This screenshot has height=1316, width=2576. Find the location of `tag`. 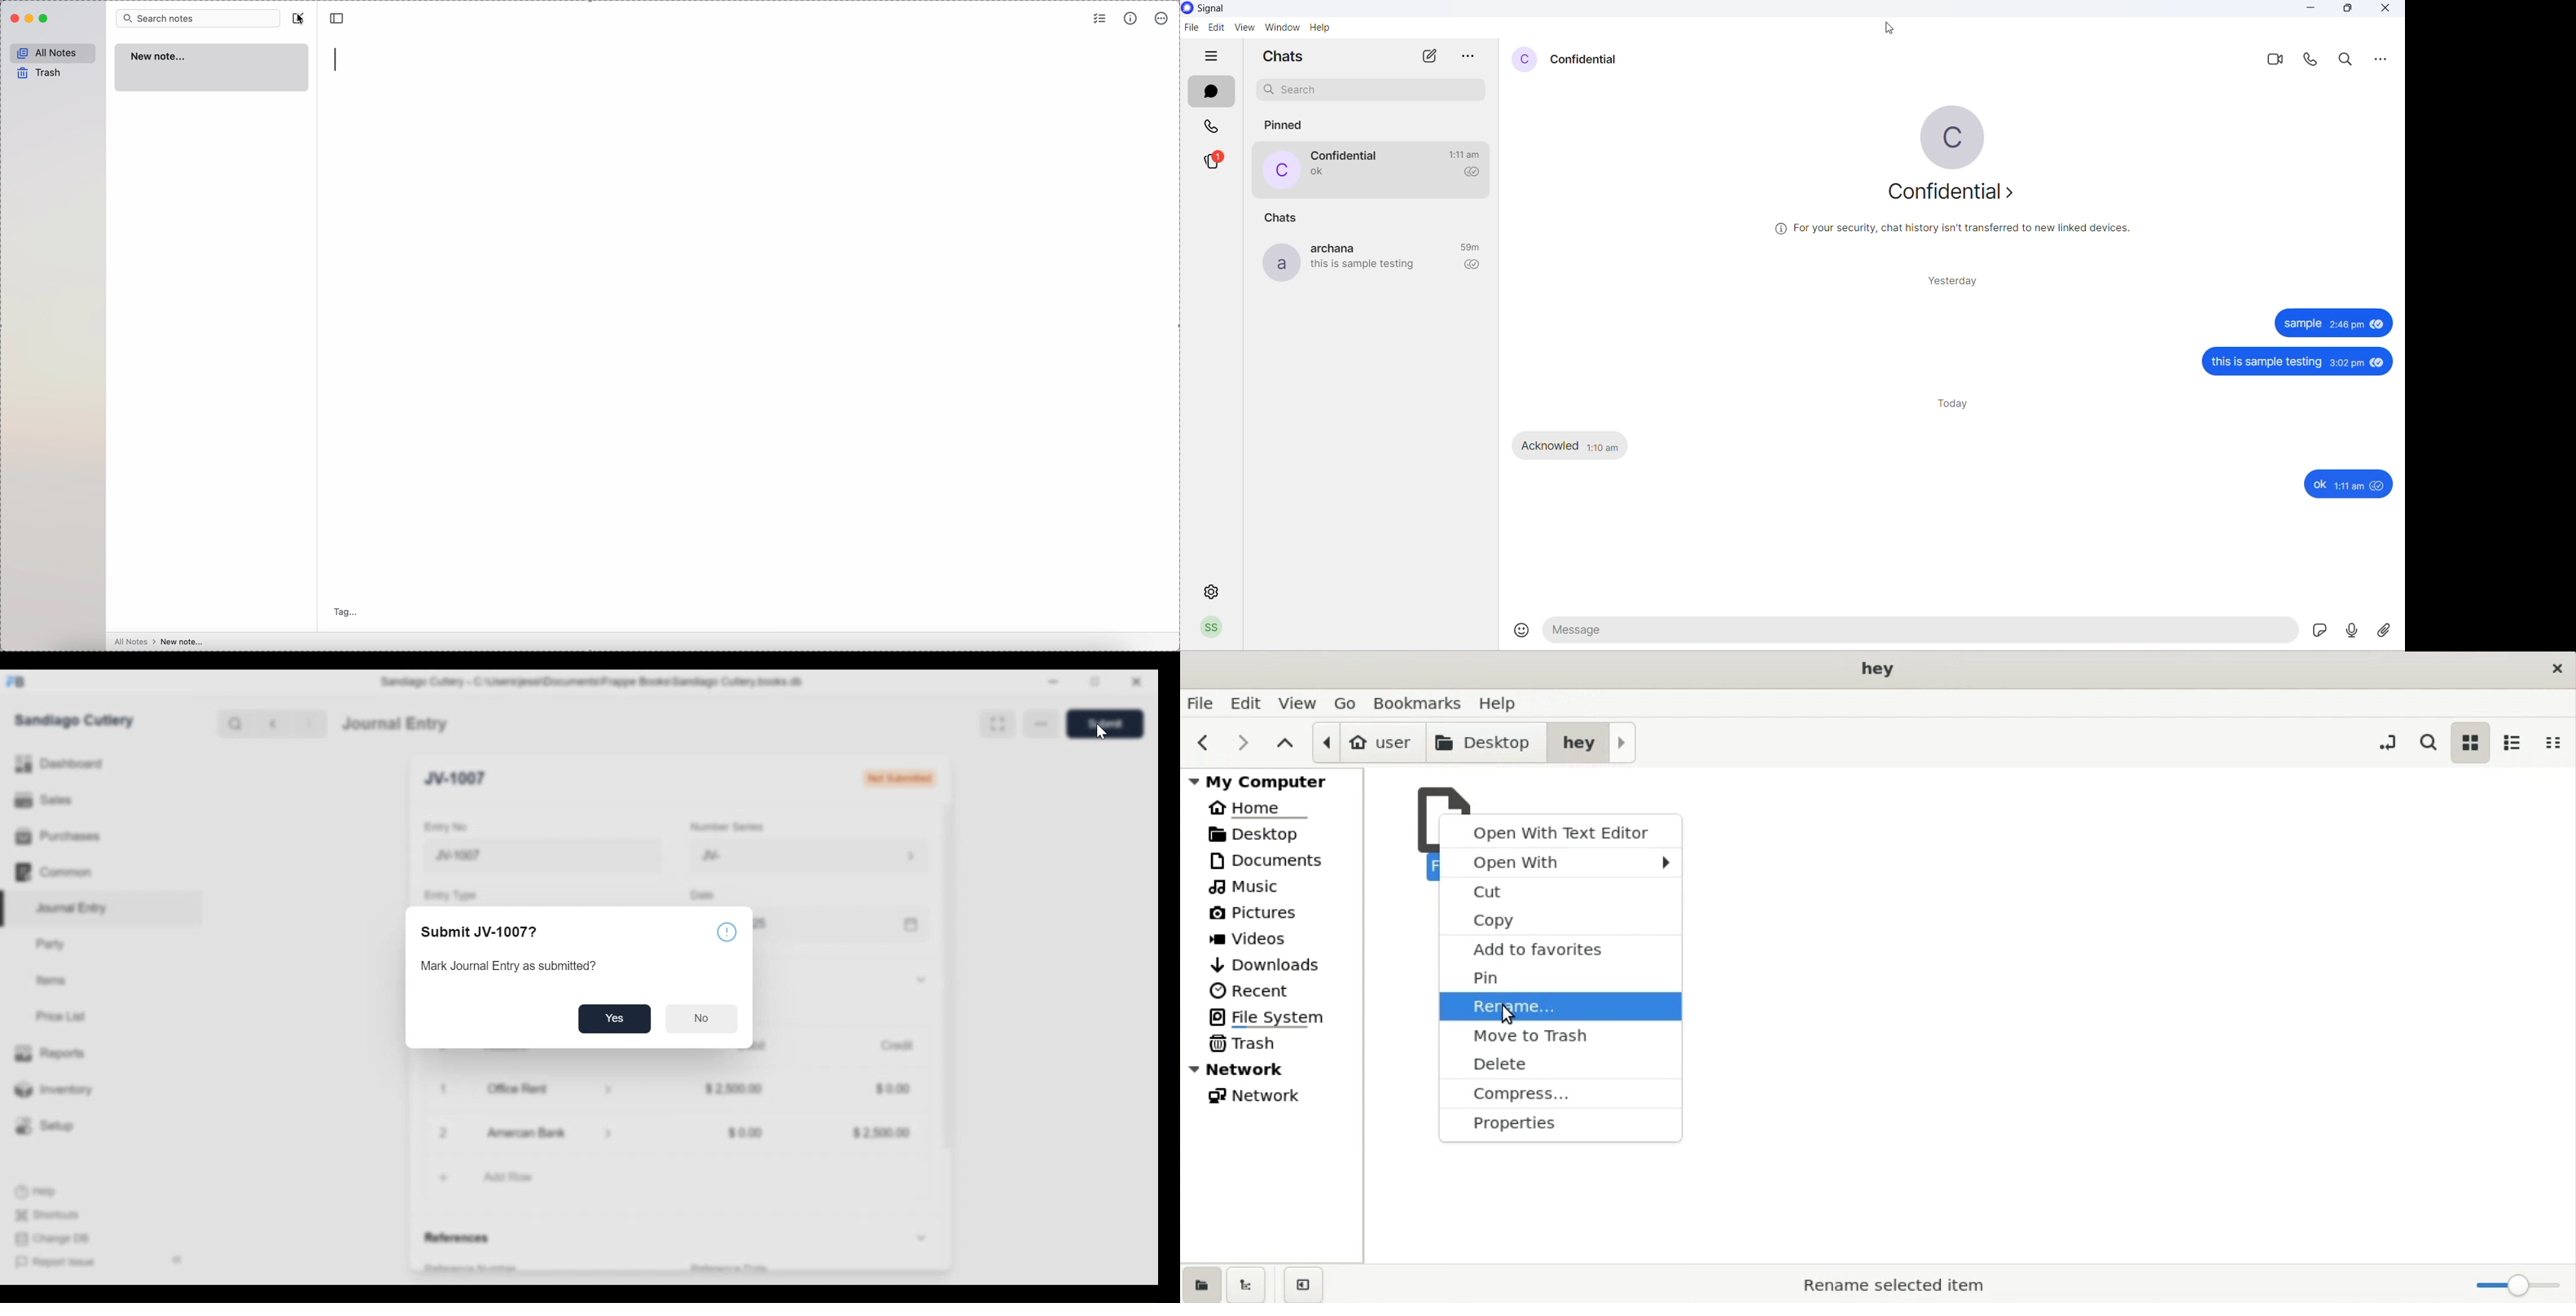

tag is located at coordinates (346, 611).